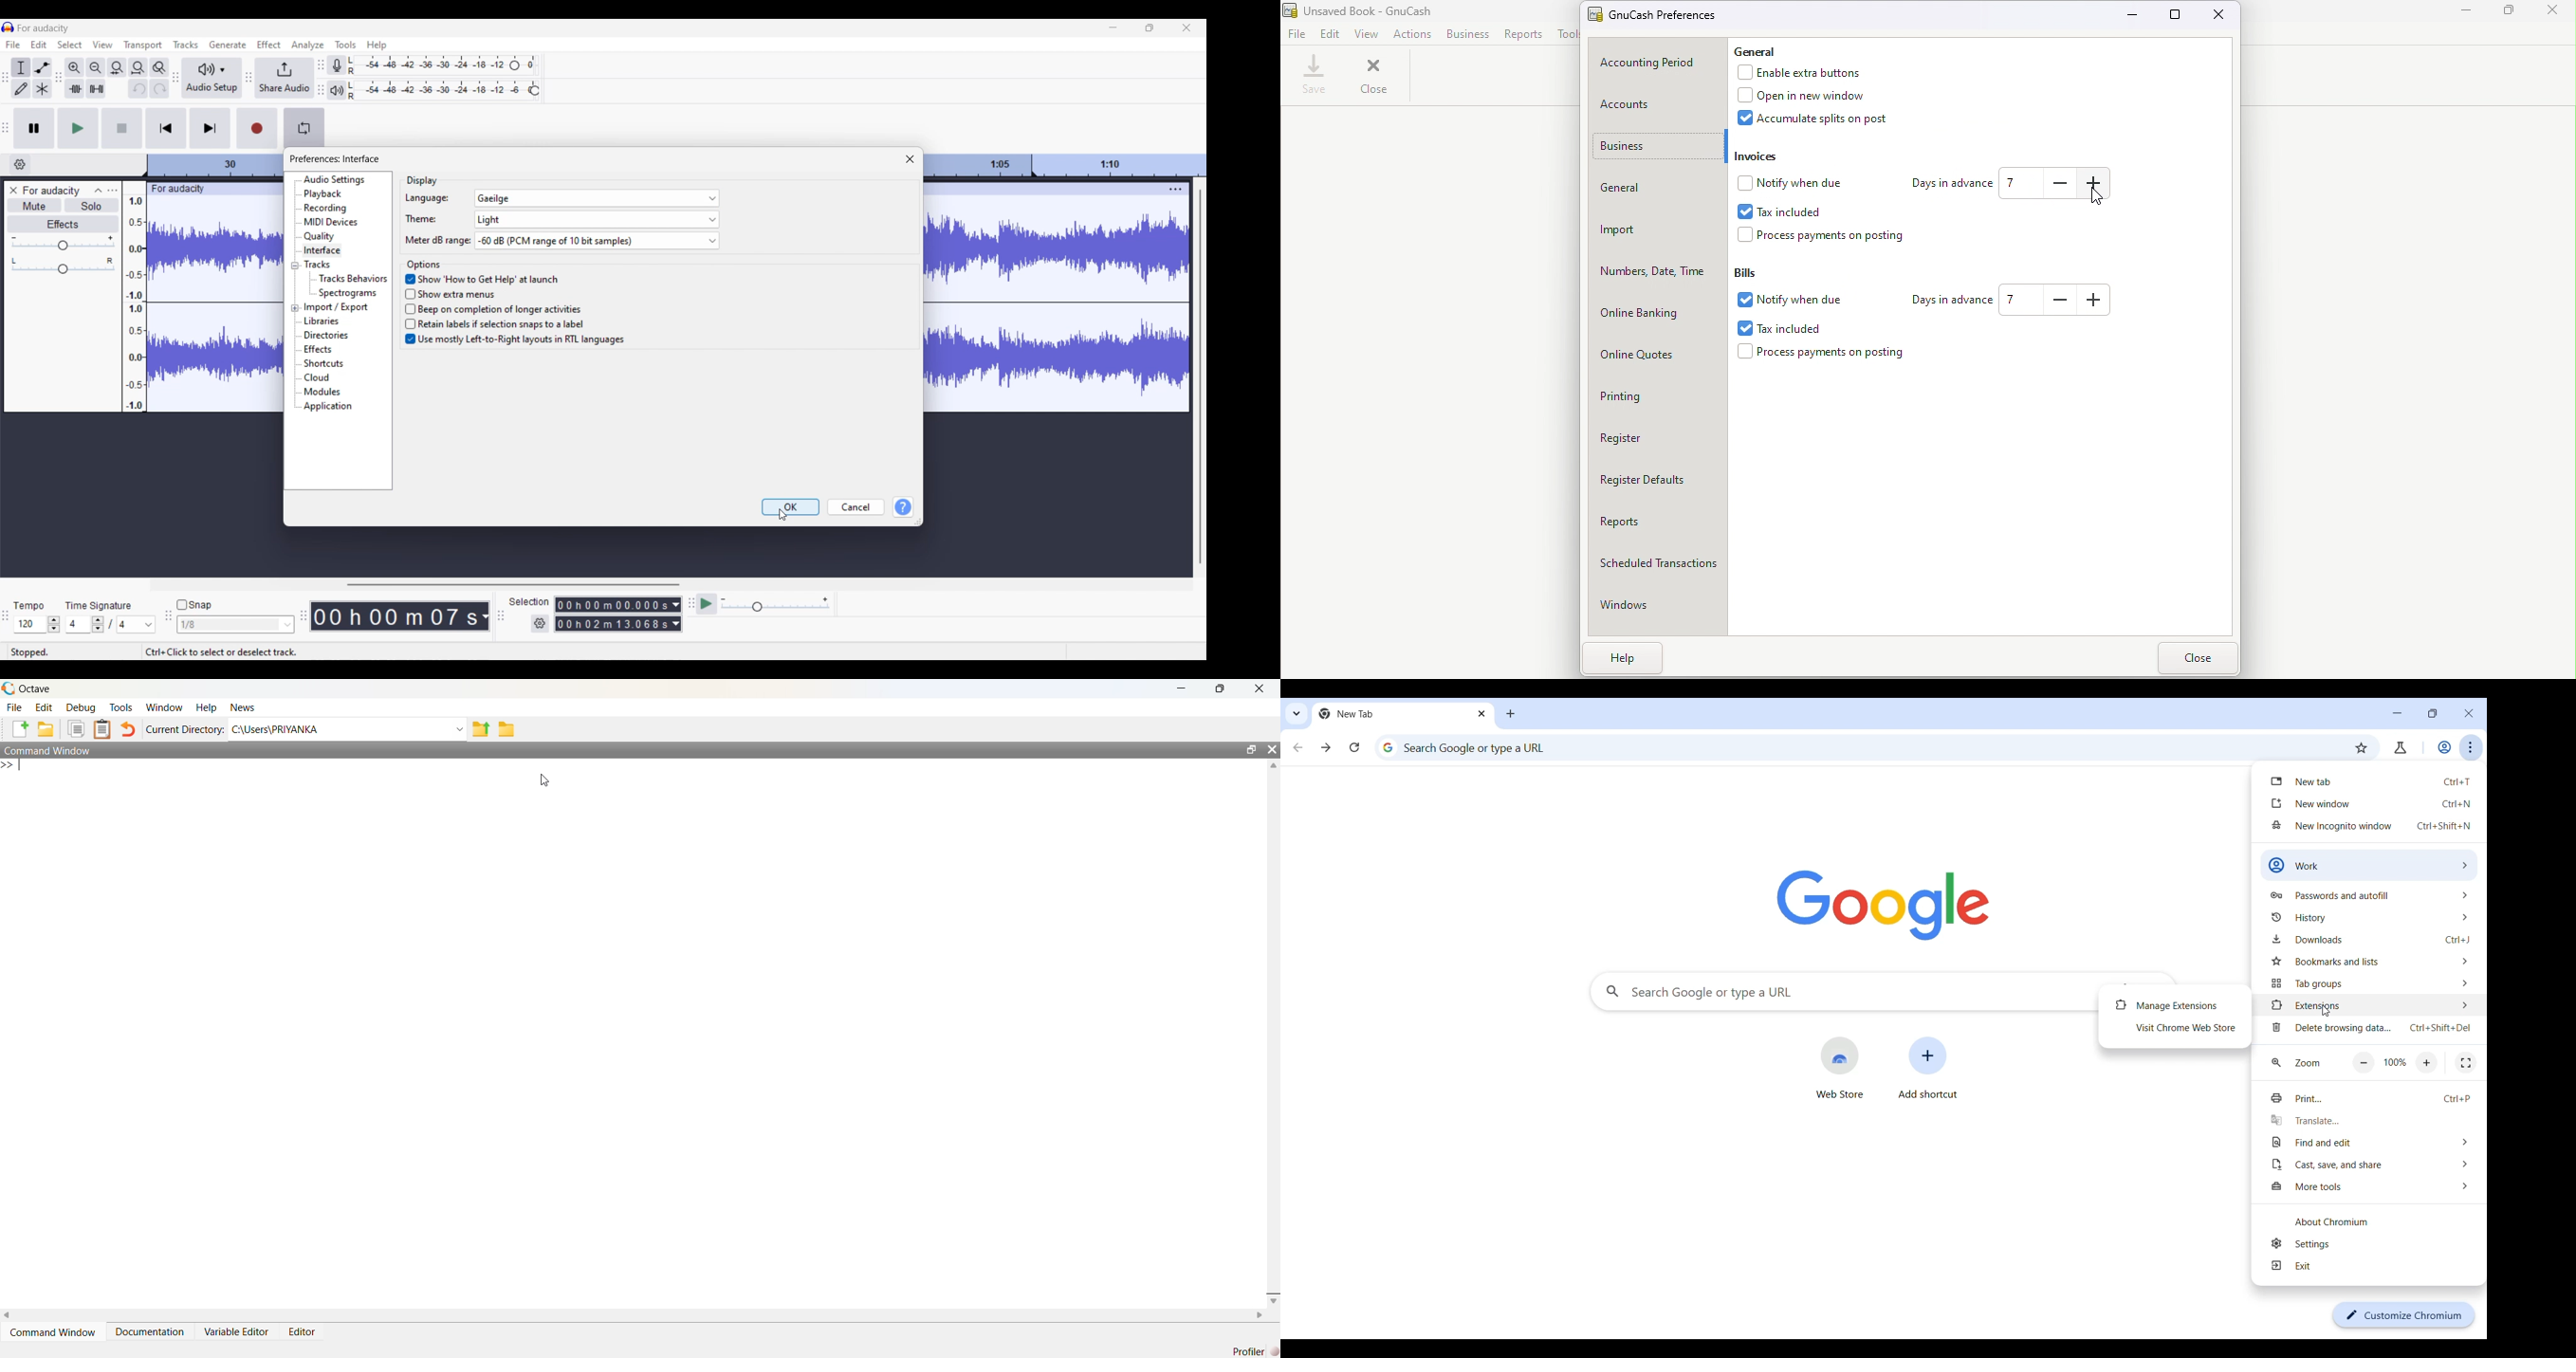 The width and height of the screenshot is (2576, 1372). Describe the element at coordinates (269, 44) in the screenshot. I see `Effect menu` at that location.